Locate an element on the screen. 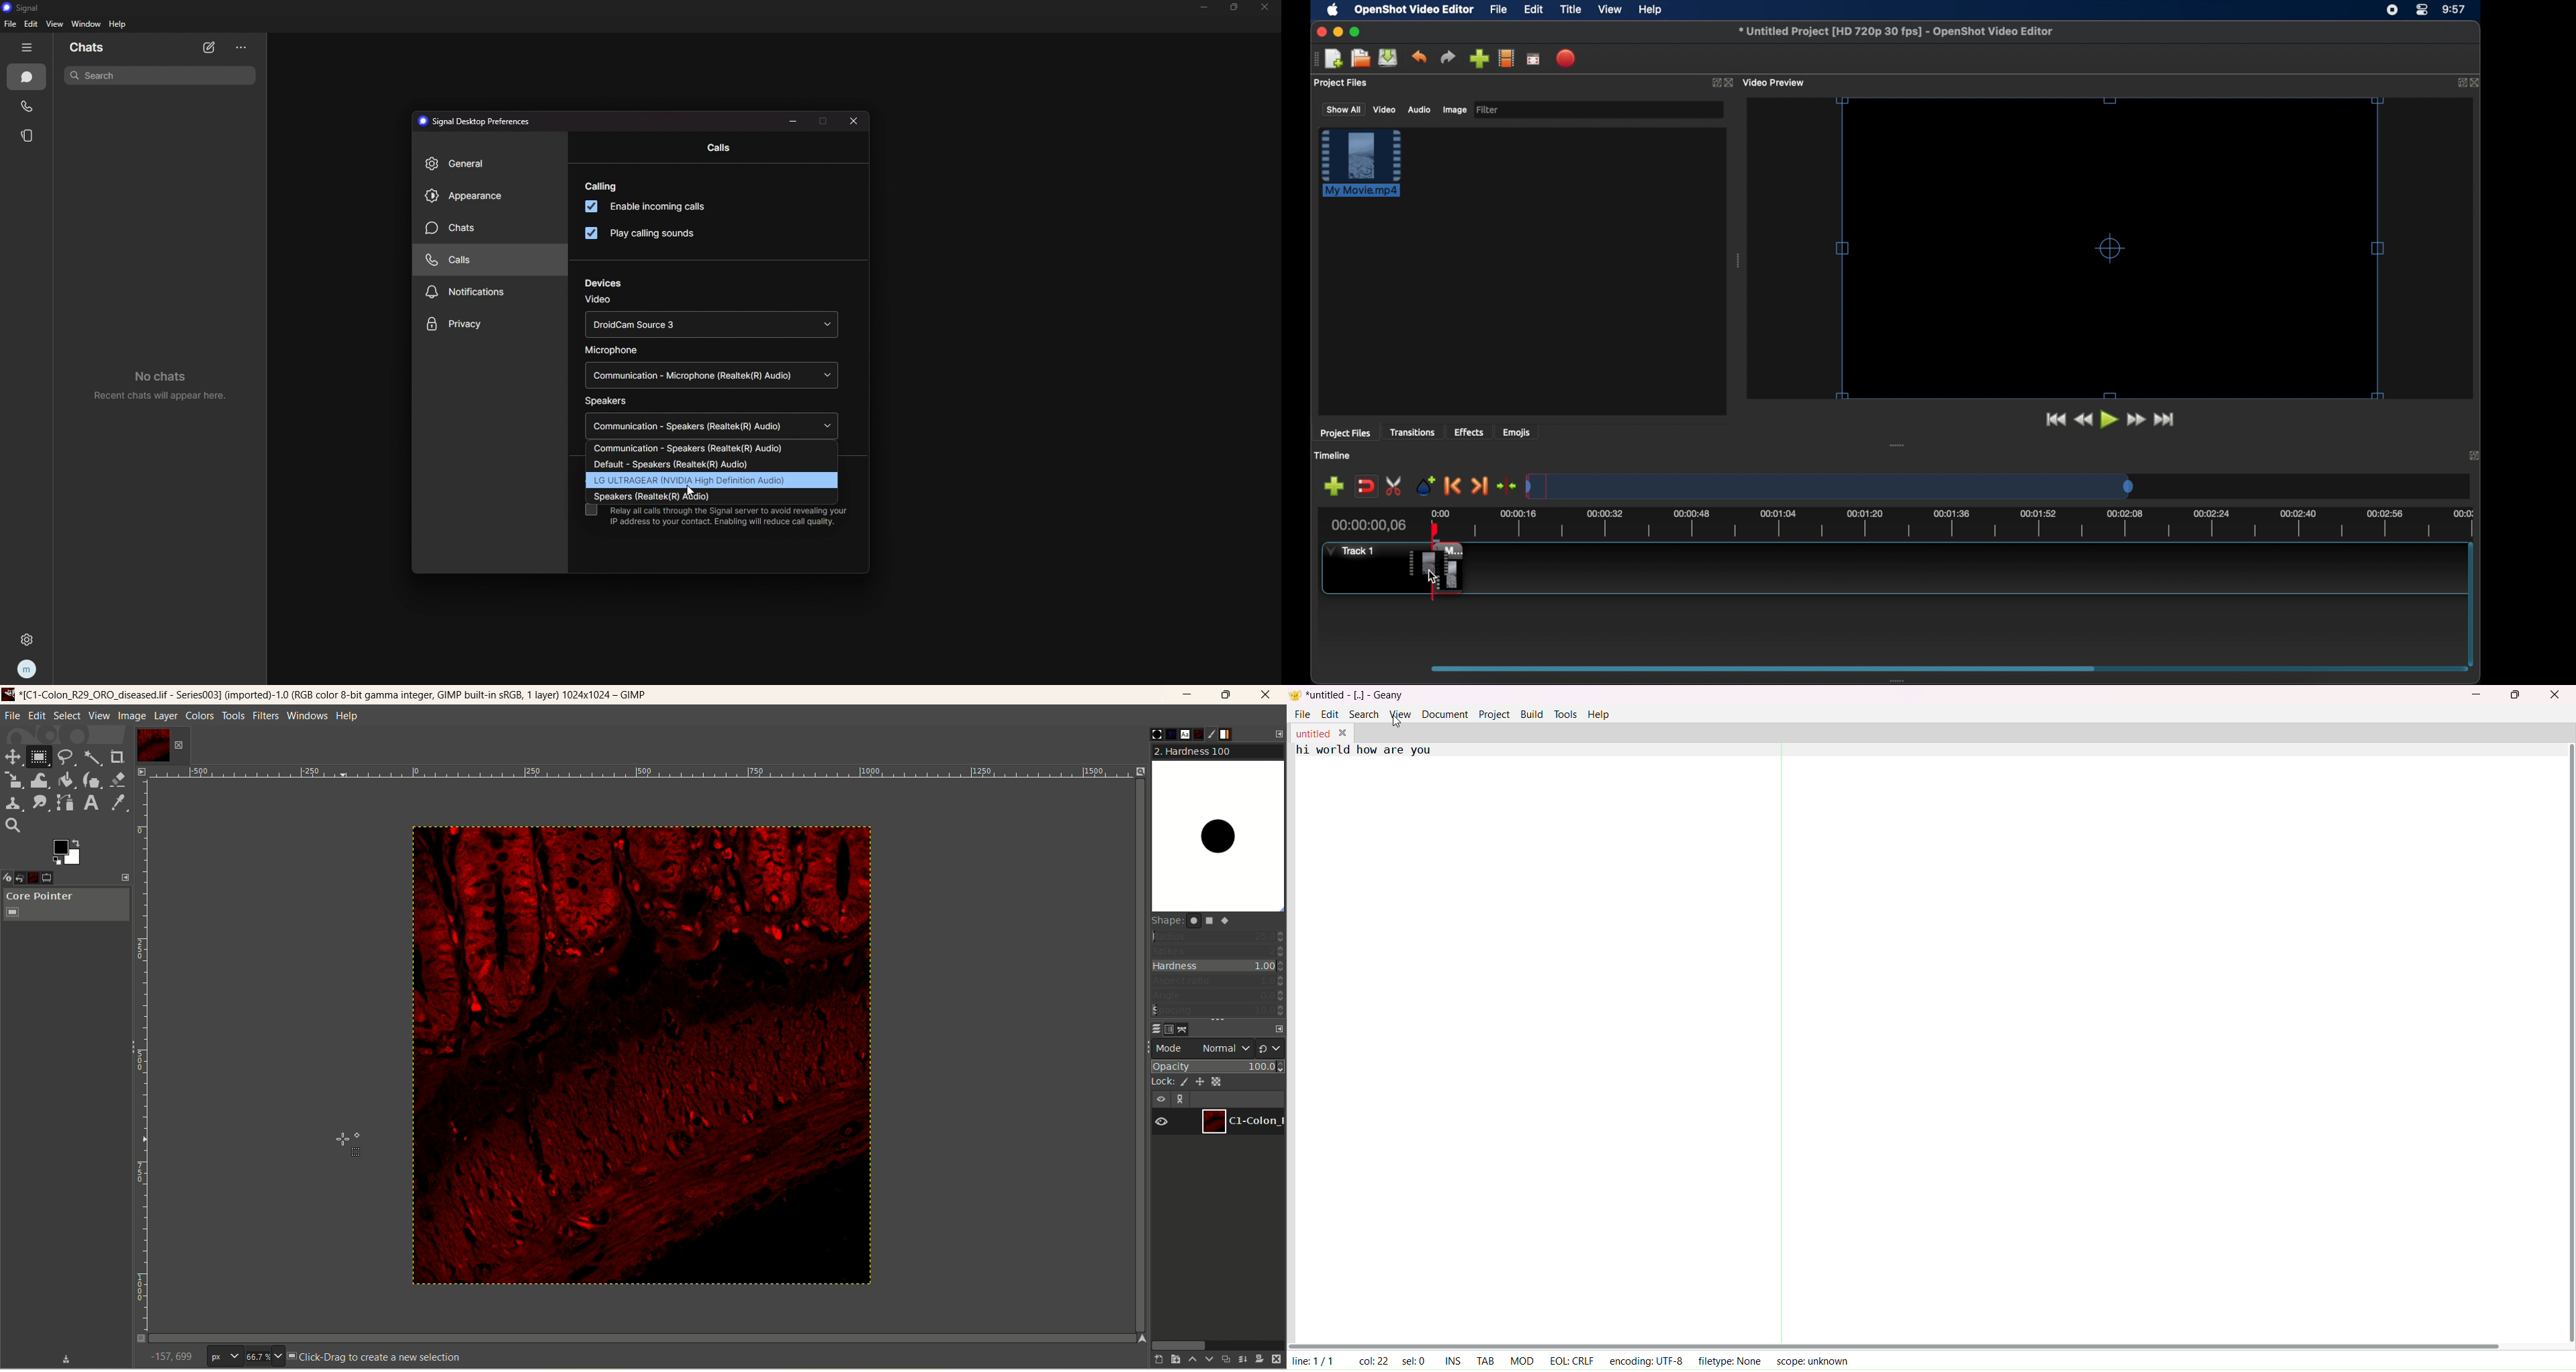 The height and width of the screenshot is (1372, 2576). file is located at coordinates (1499, 10).